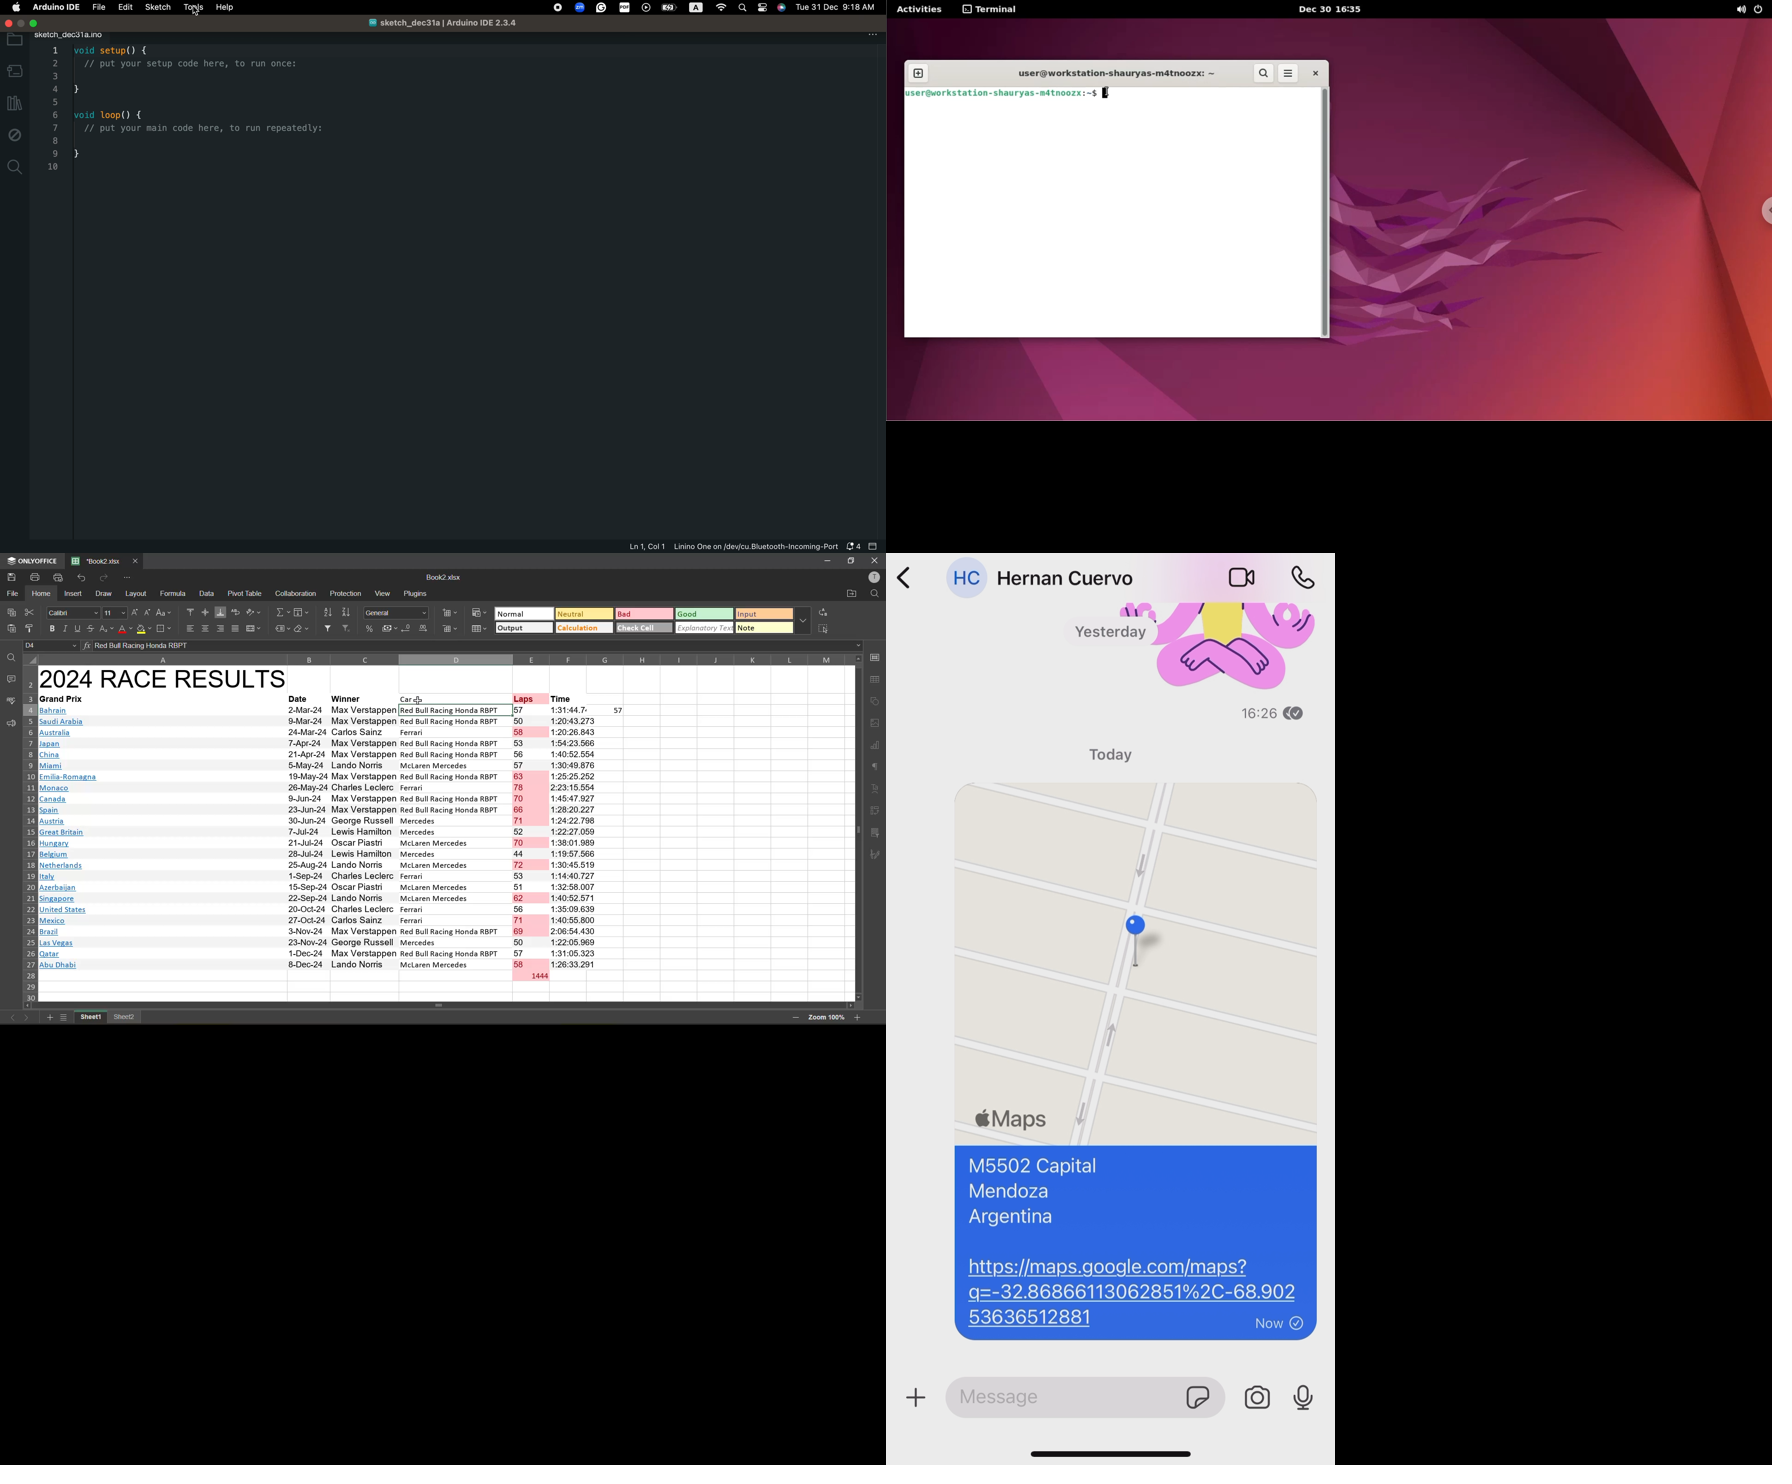 This screenshot has height=1484, width=1792. I want to click on sheet names, so click(108, 1016).